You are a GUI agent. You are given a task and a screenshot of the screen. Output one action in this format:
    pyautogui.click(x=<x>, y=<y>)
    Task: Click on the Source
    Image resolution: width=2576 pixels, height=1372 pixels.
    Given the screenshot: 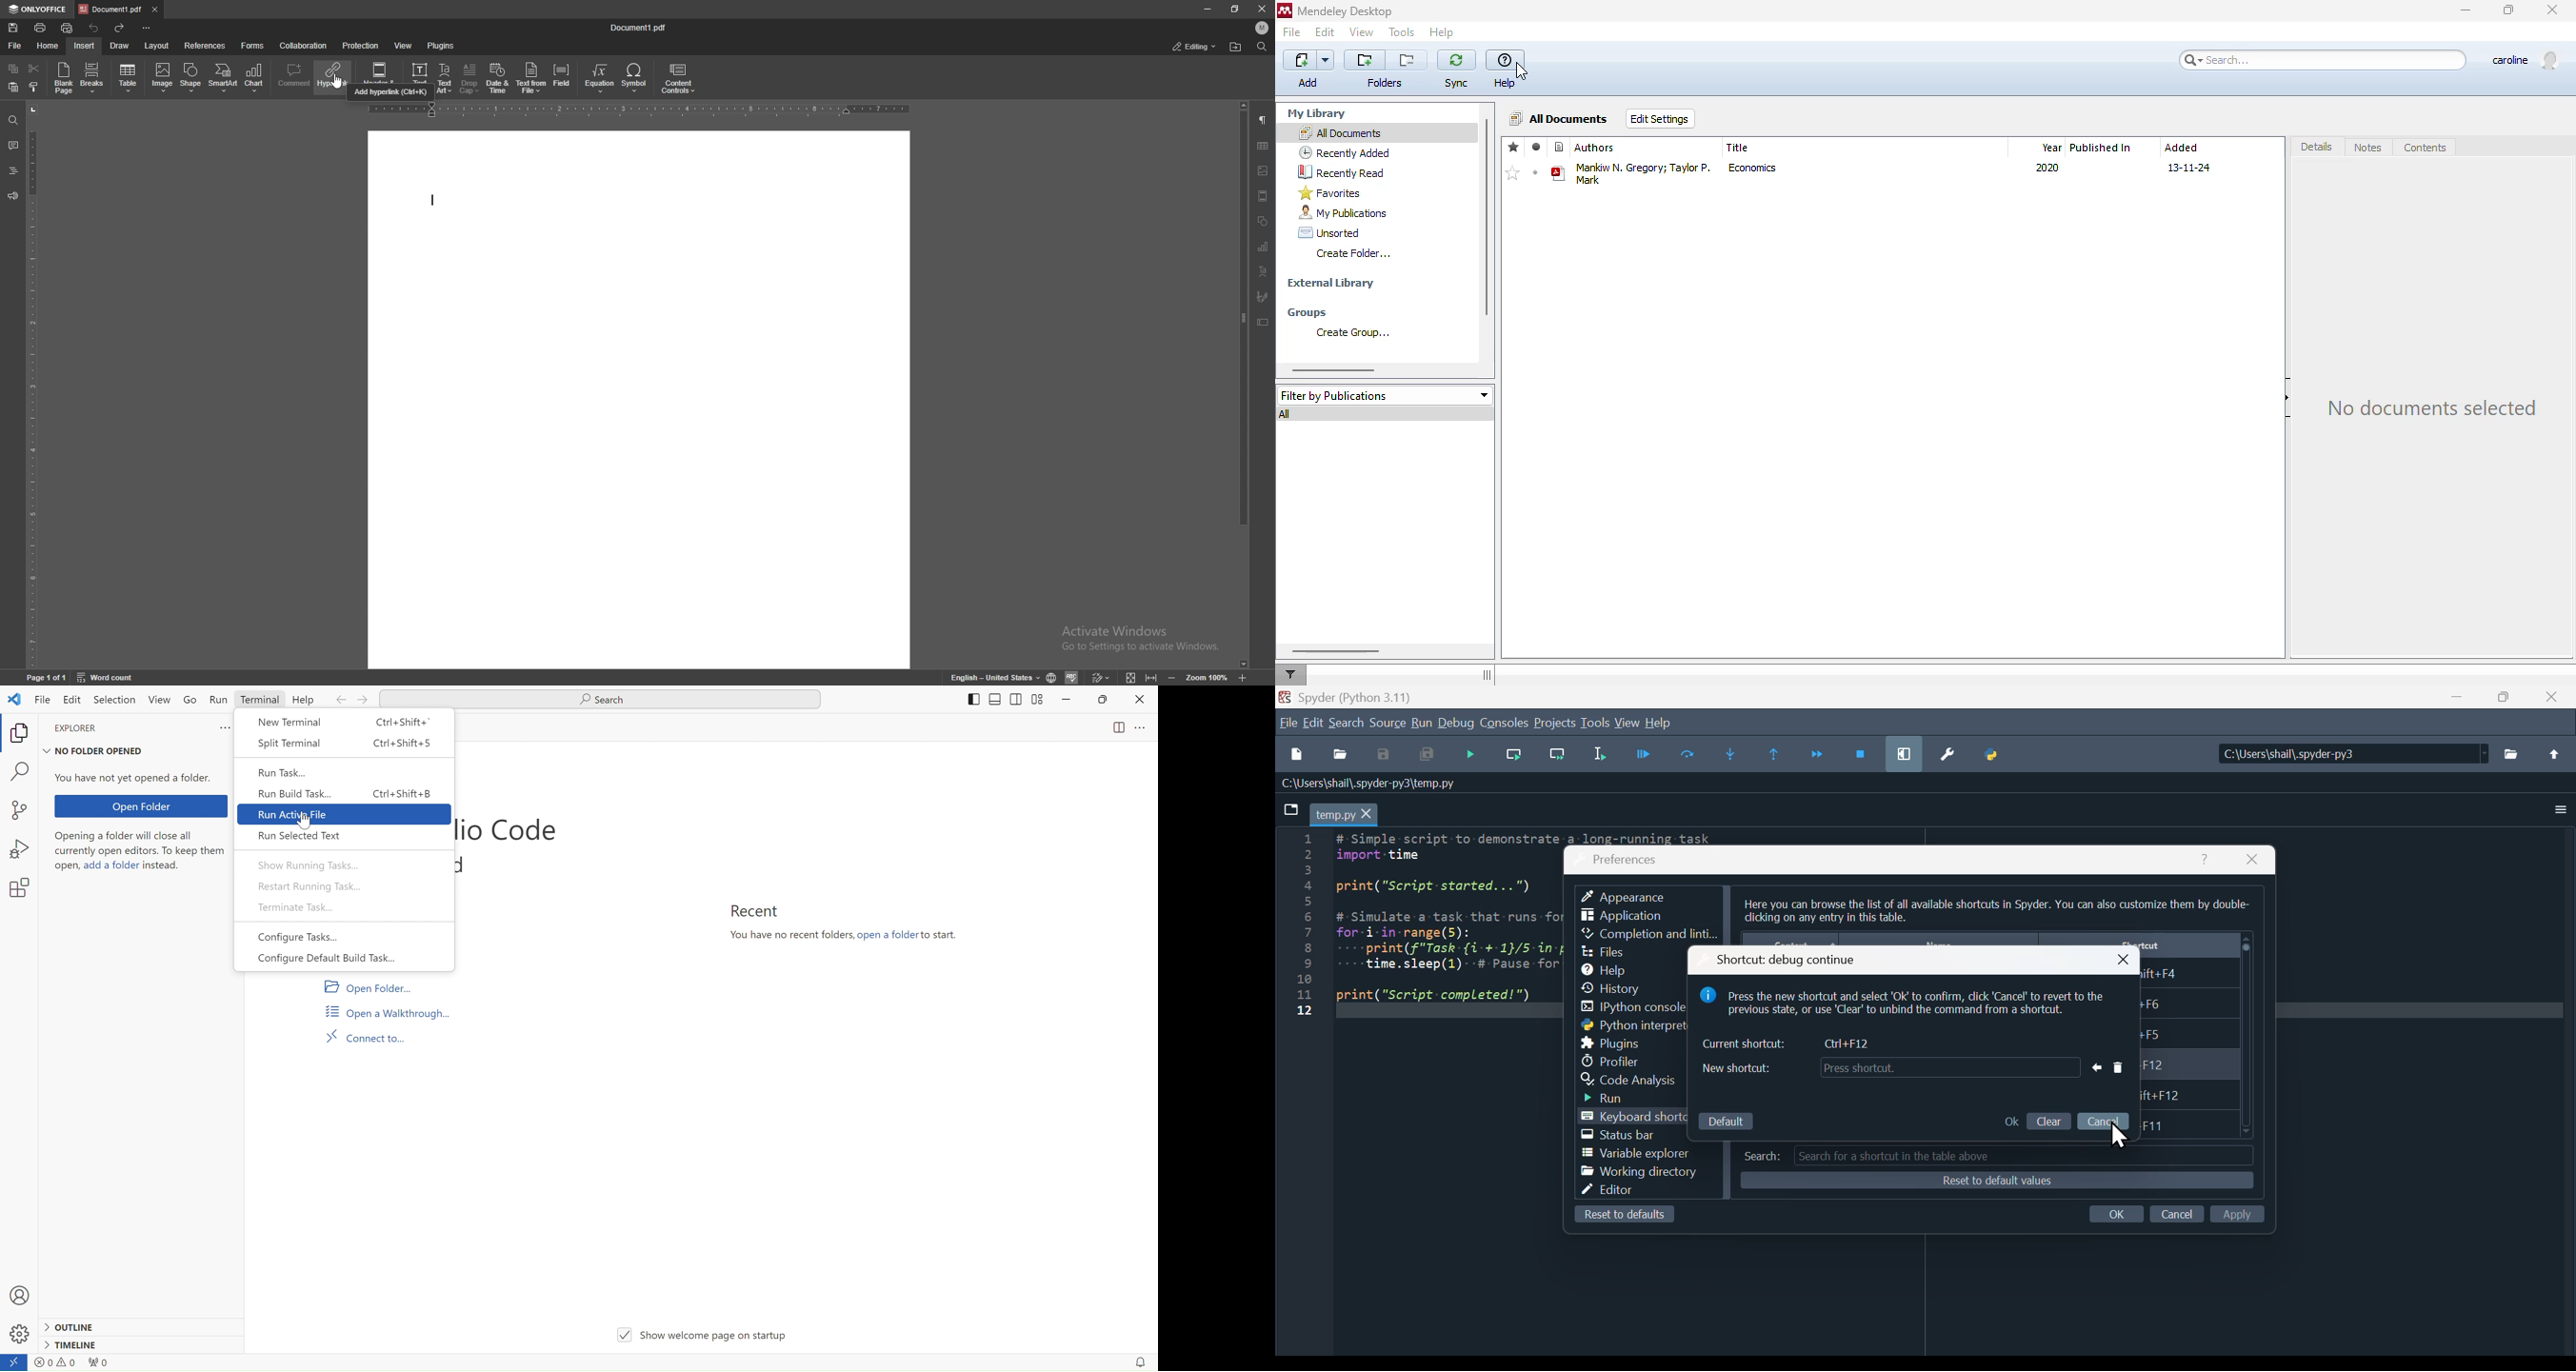 What is the action you would take?
    pyautogui.click(x=1388, y=724)
    